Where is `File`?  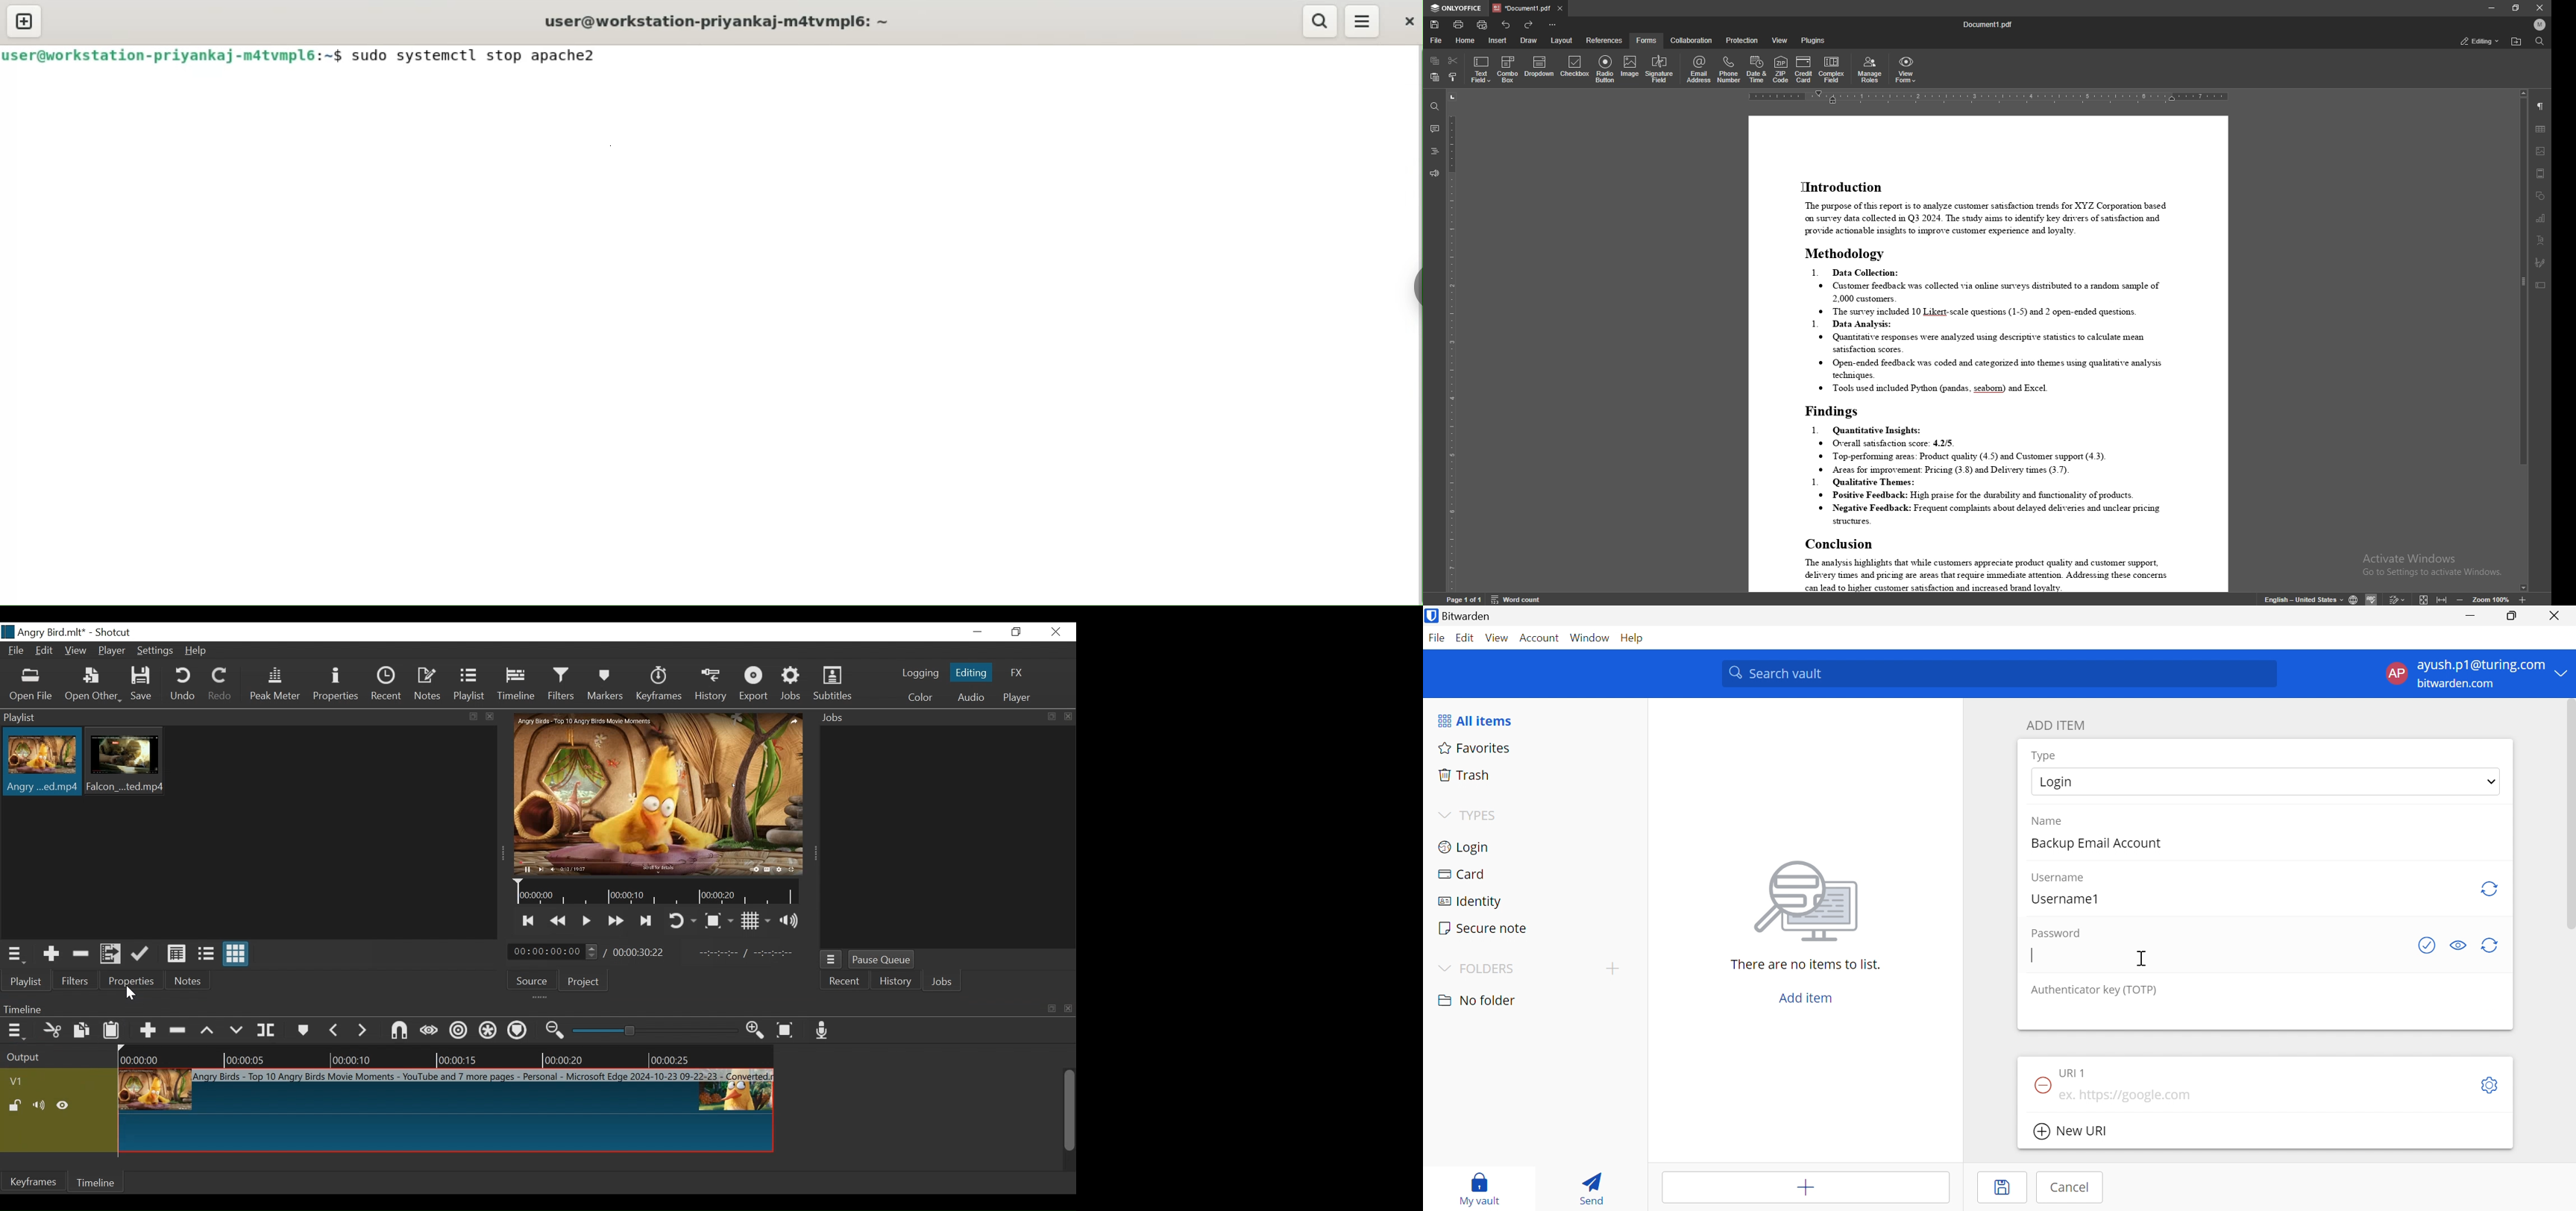
File is located at coordinates (18, 651).